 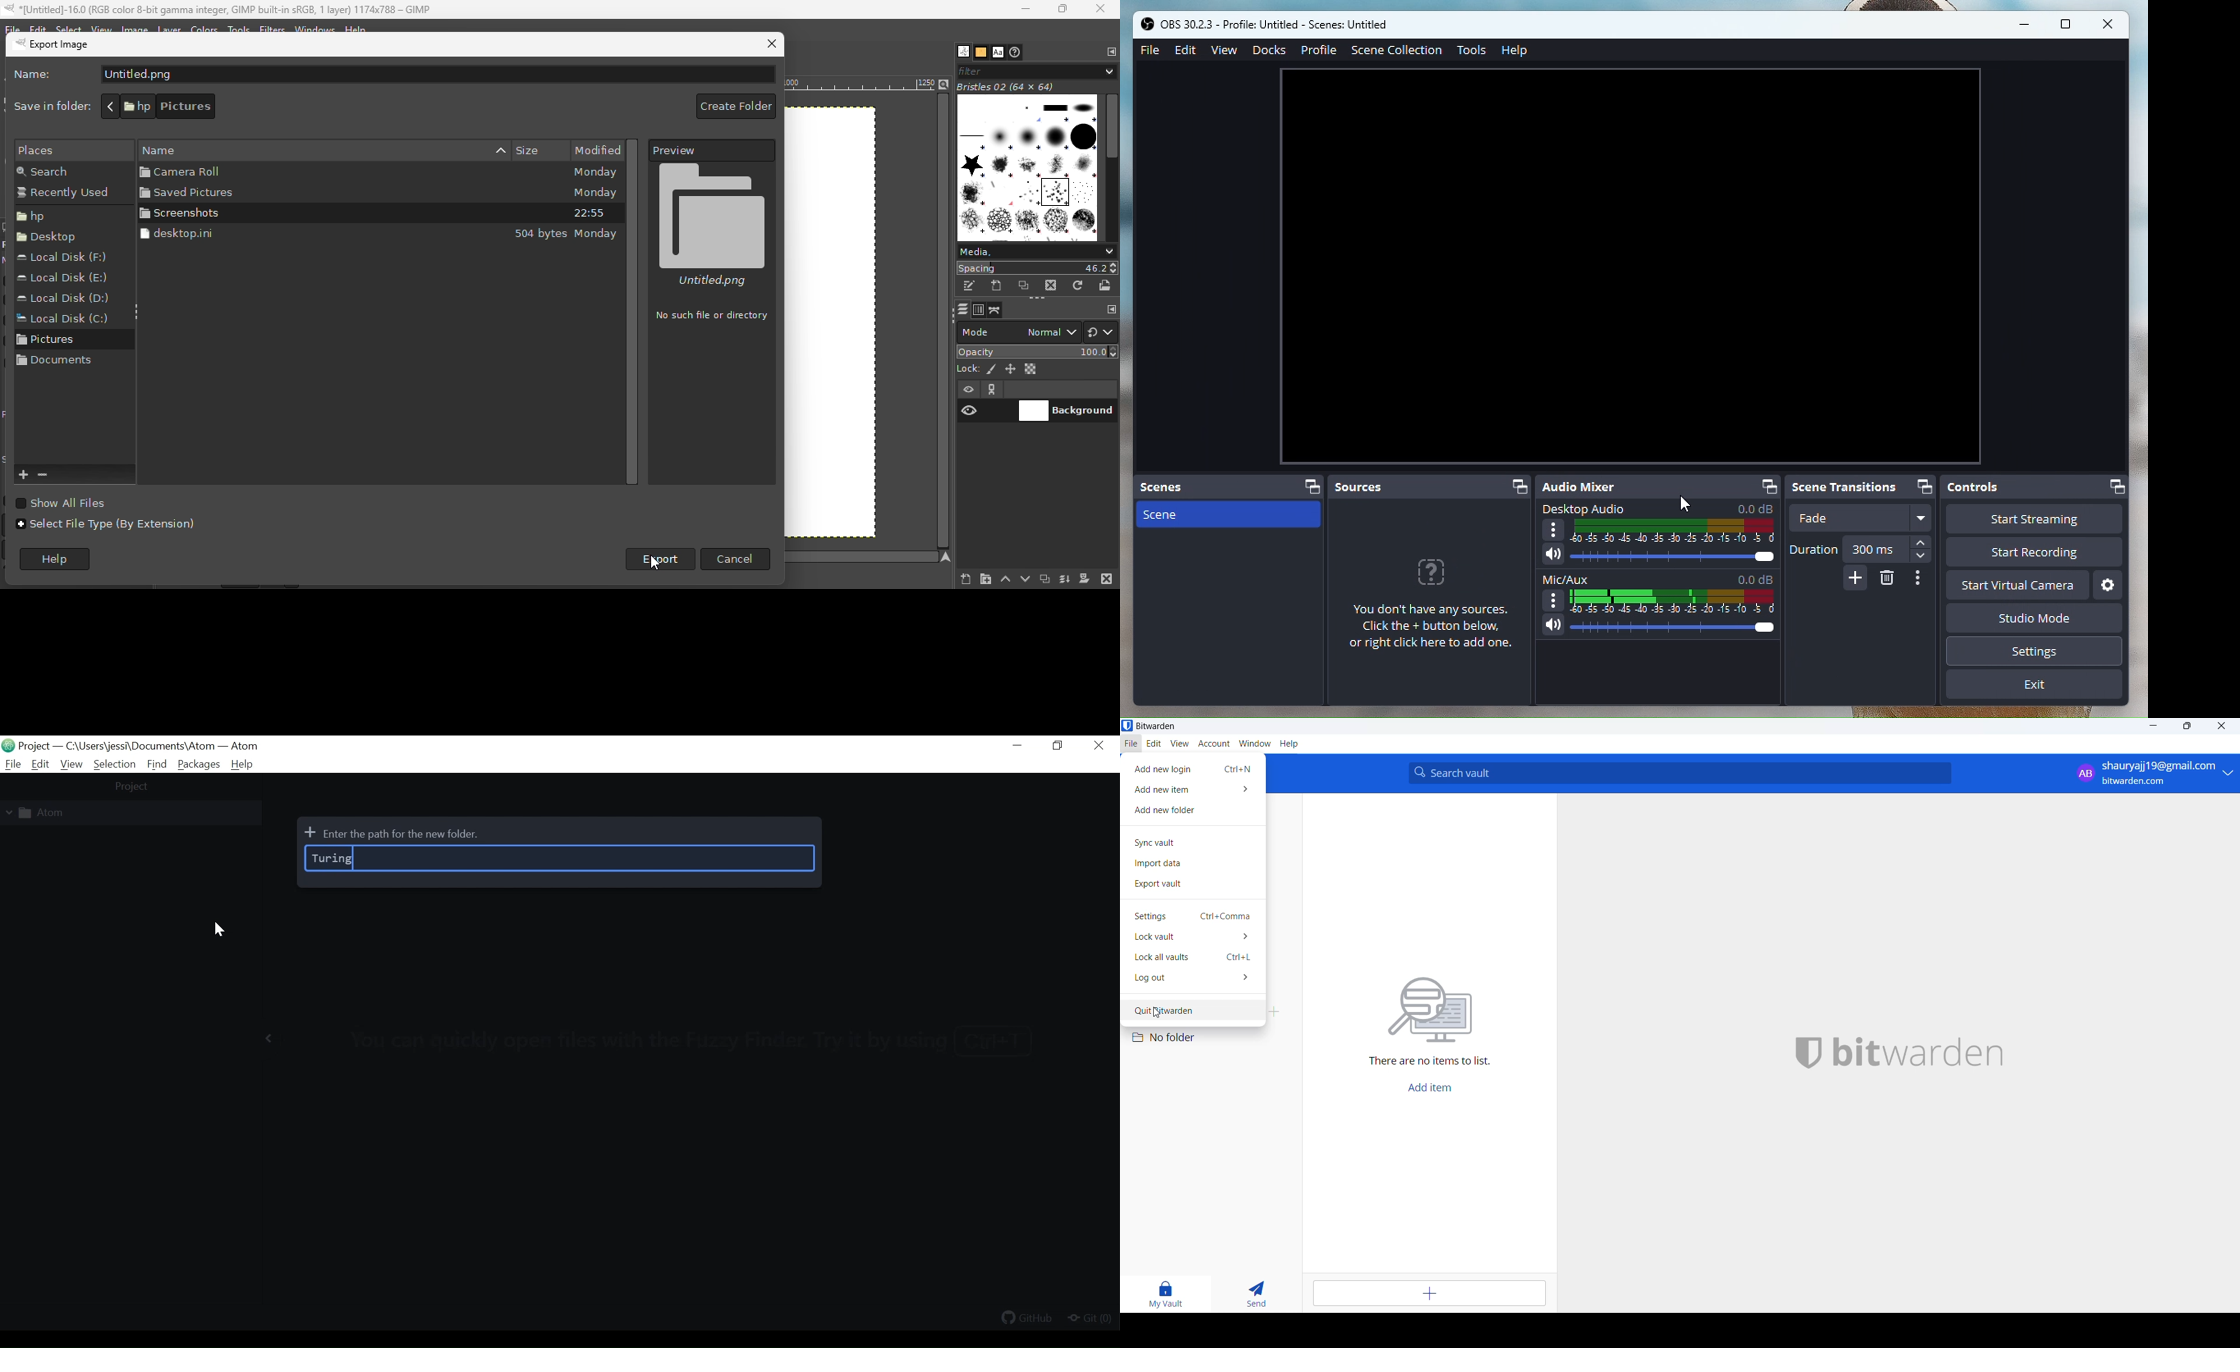 I want to click on go backward, so click(x=110, y=106).